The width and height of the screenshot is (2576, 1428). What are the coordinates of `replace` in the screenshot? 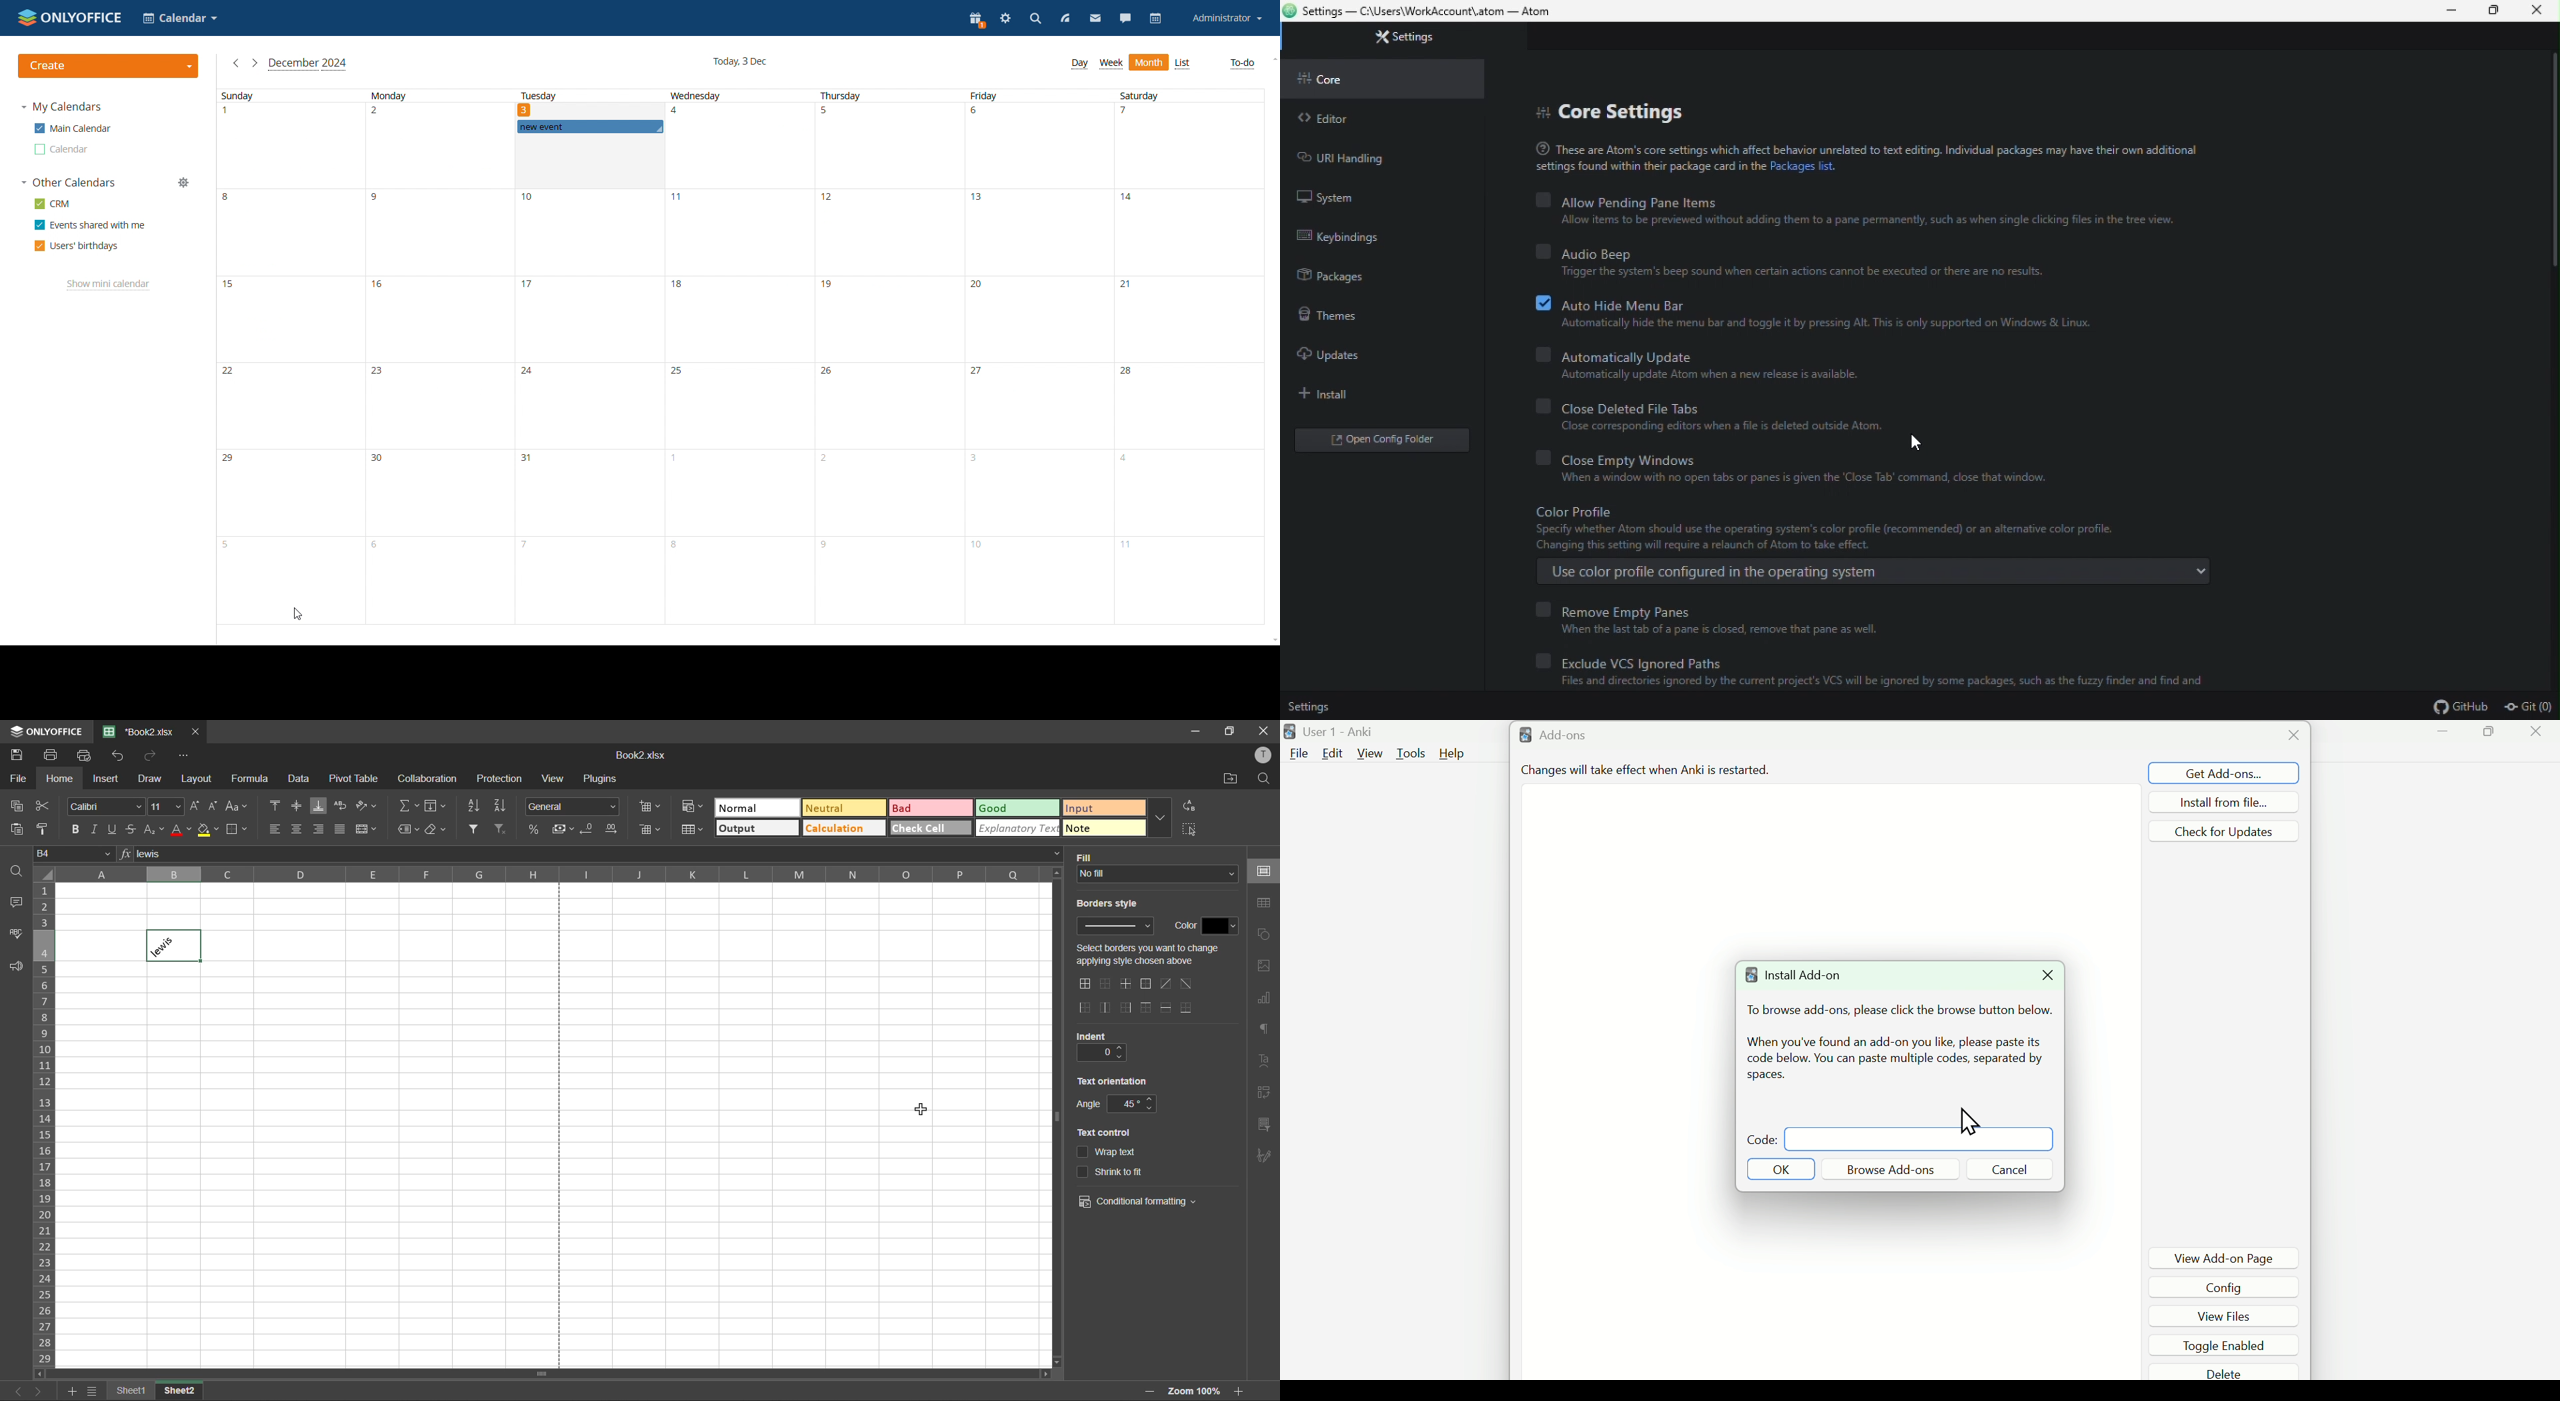 It's located at (1191, 805).